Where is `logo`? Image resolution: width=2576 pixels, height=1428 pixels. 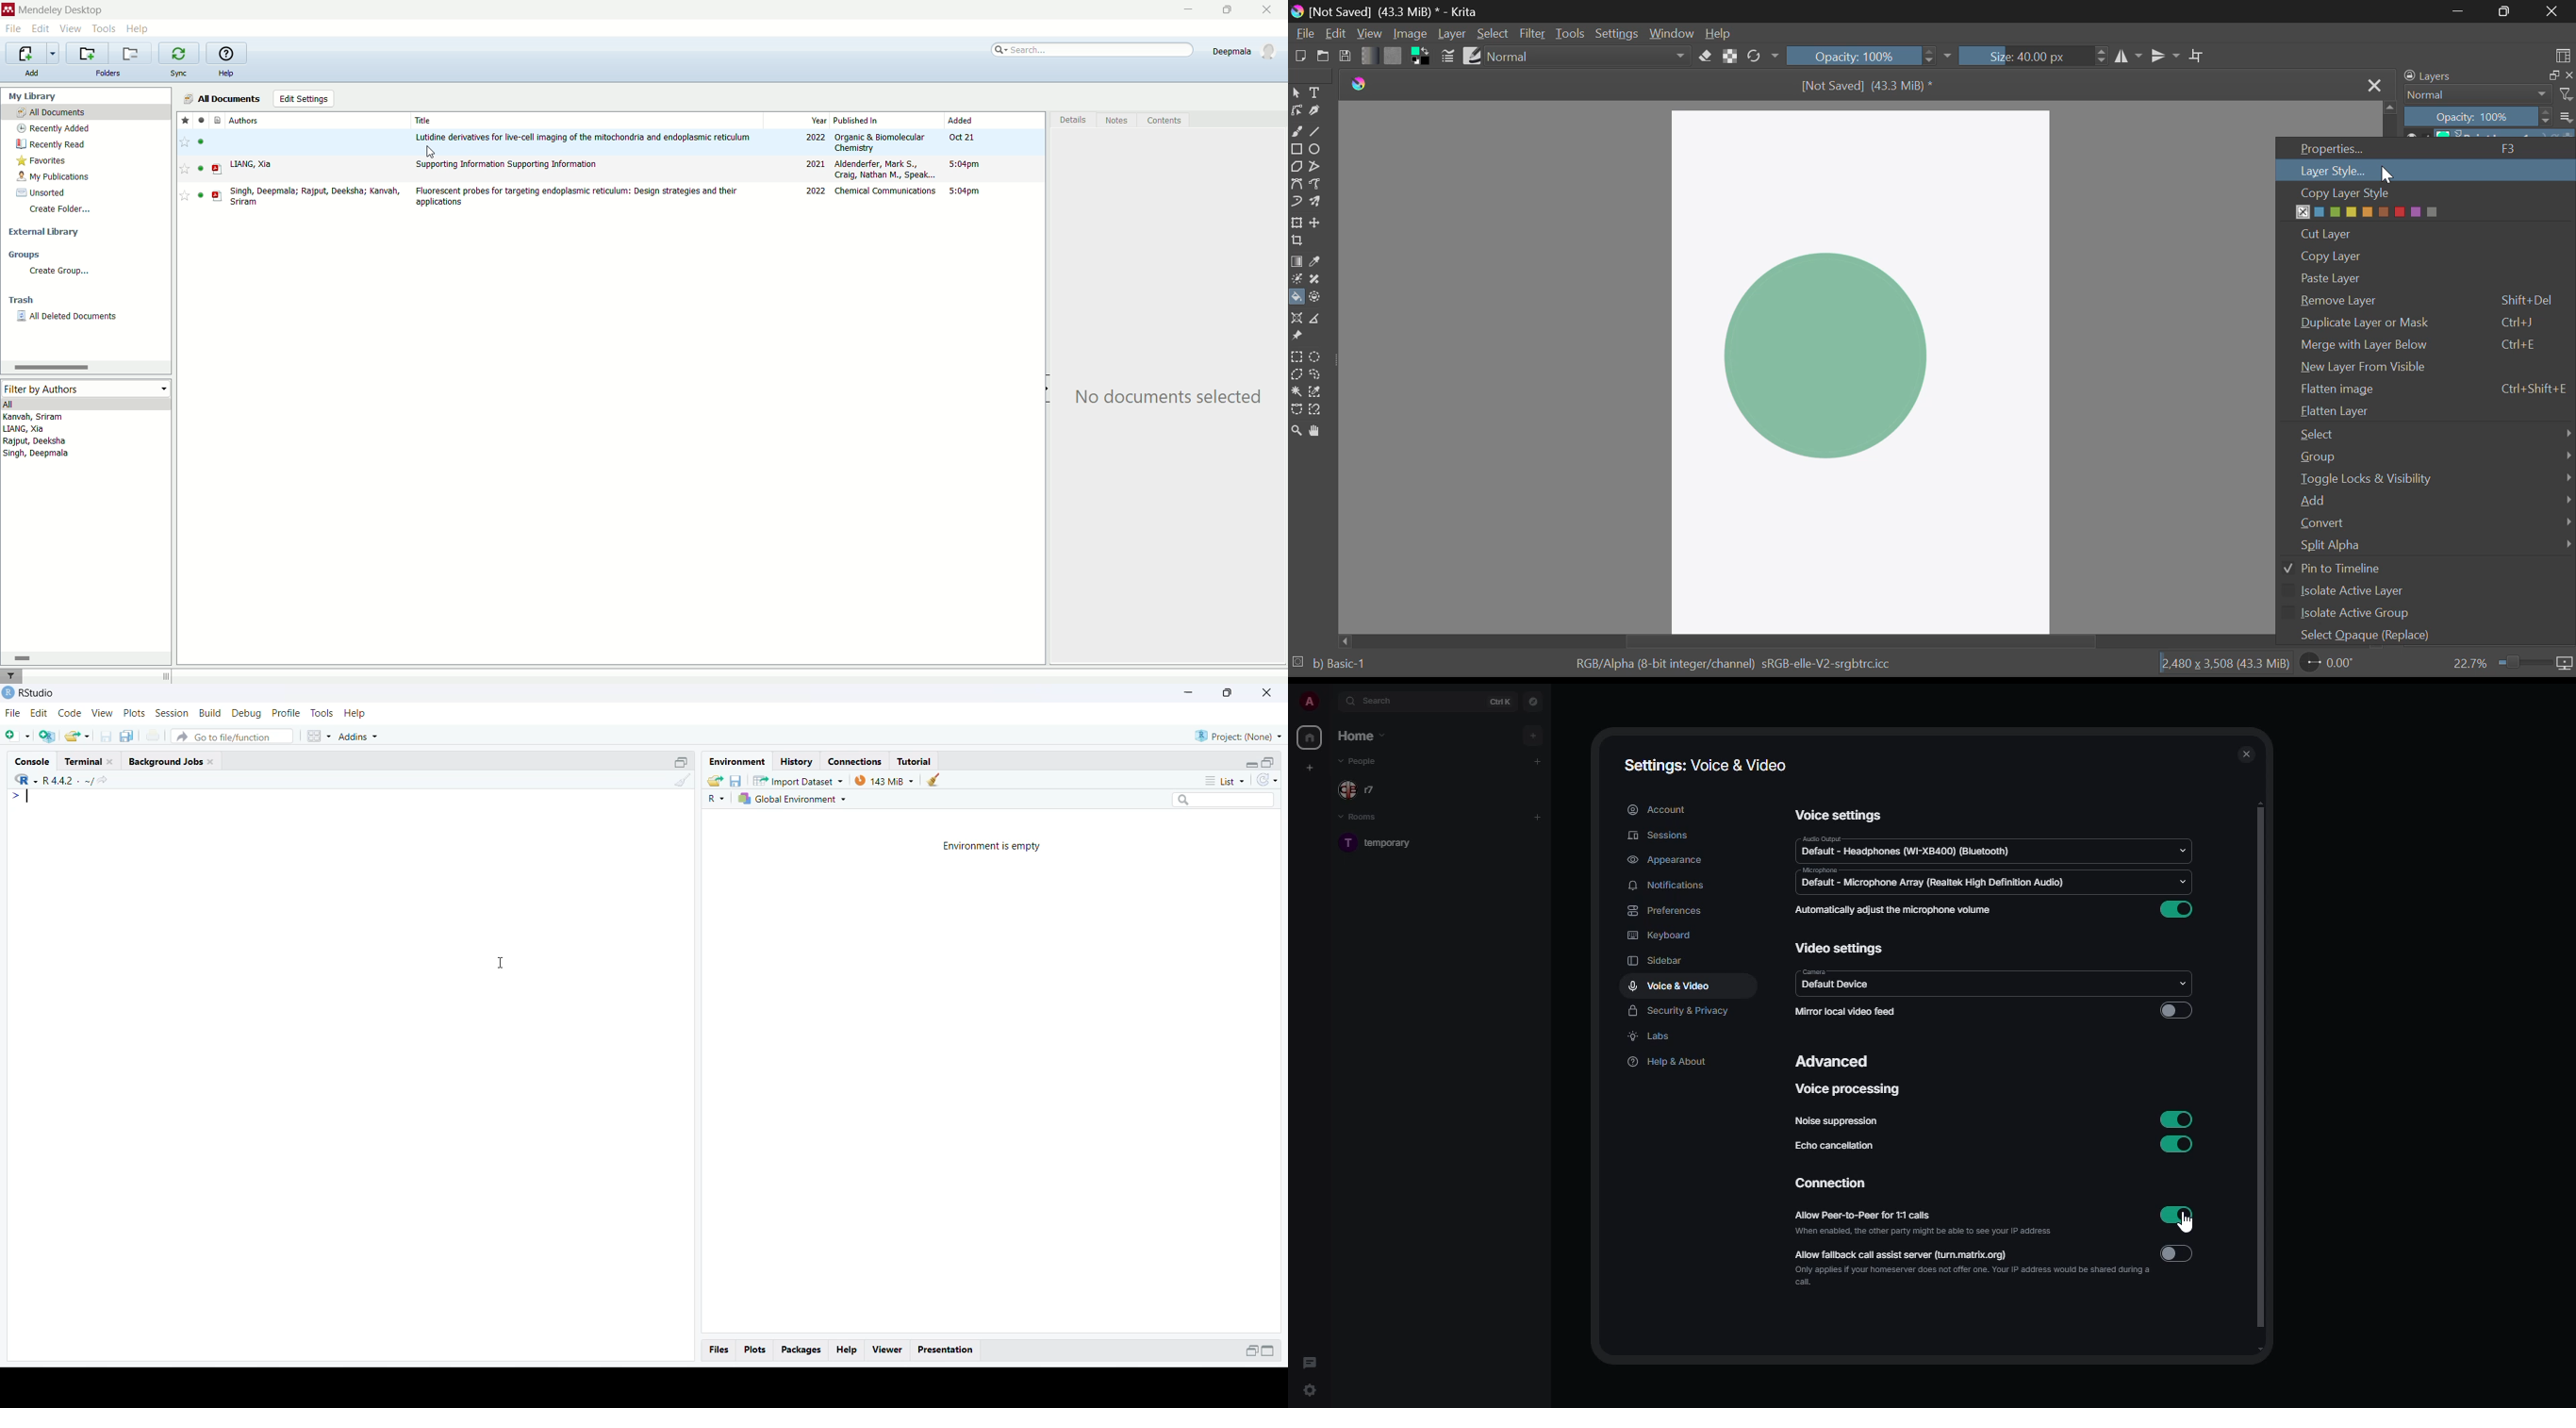 logo is located at coordinates (8, 692).